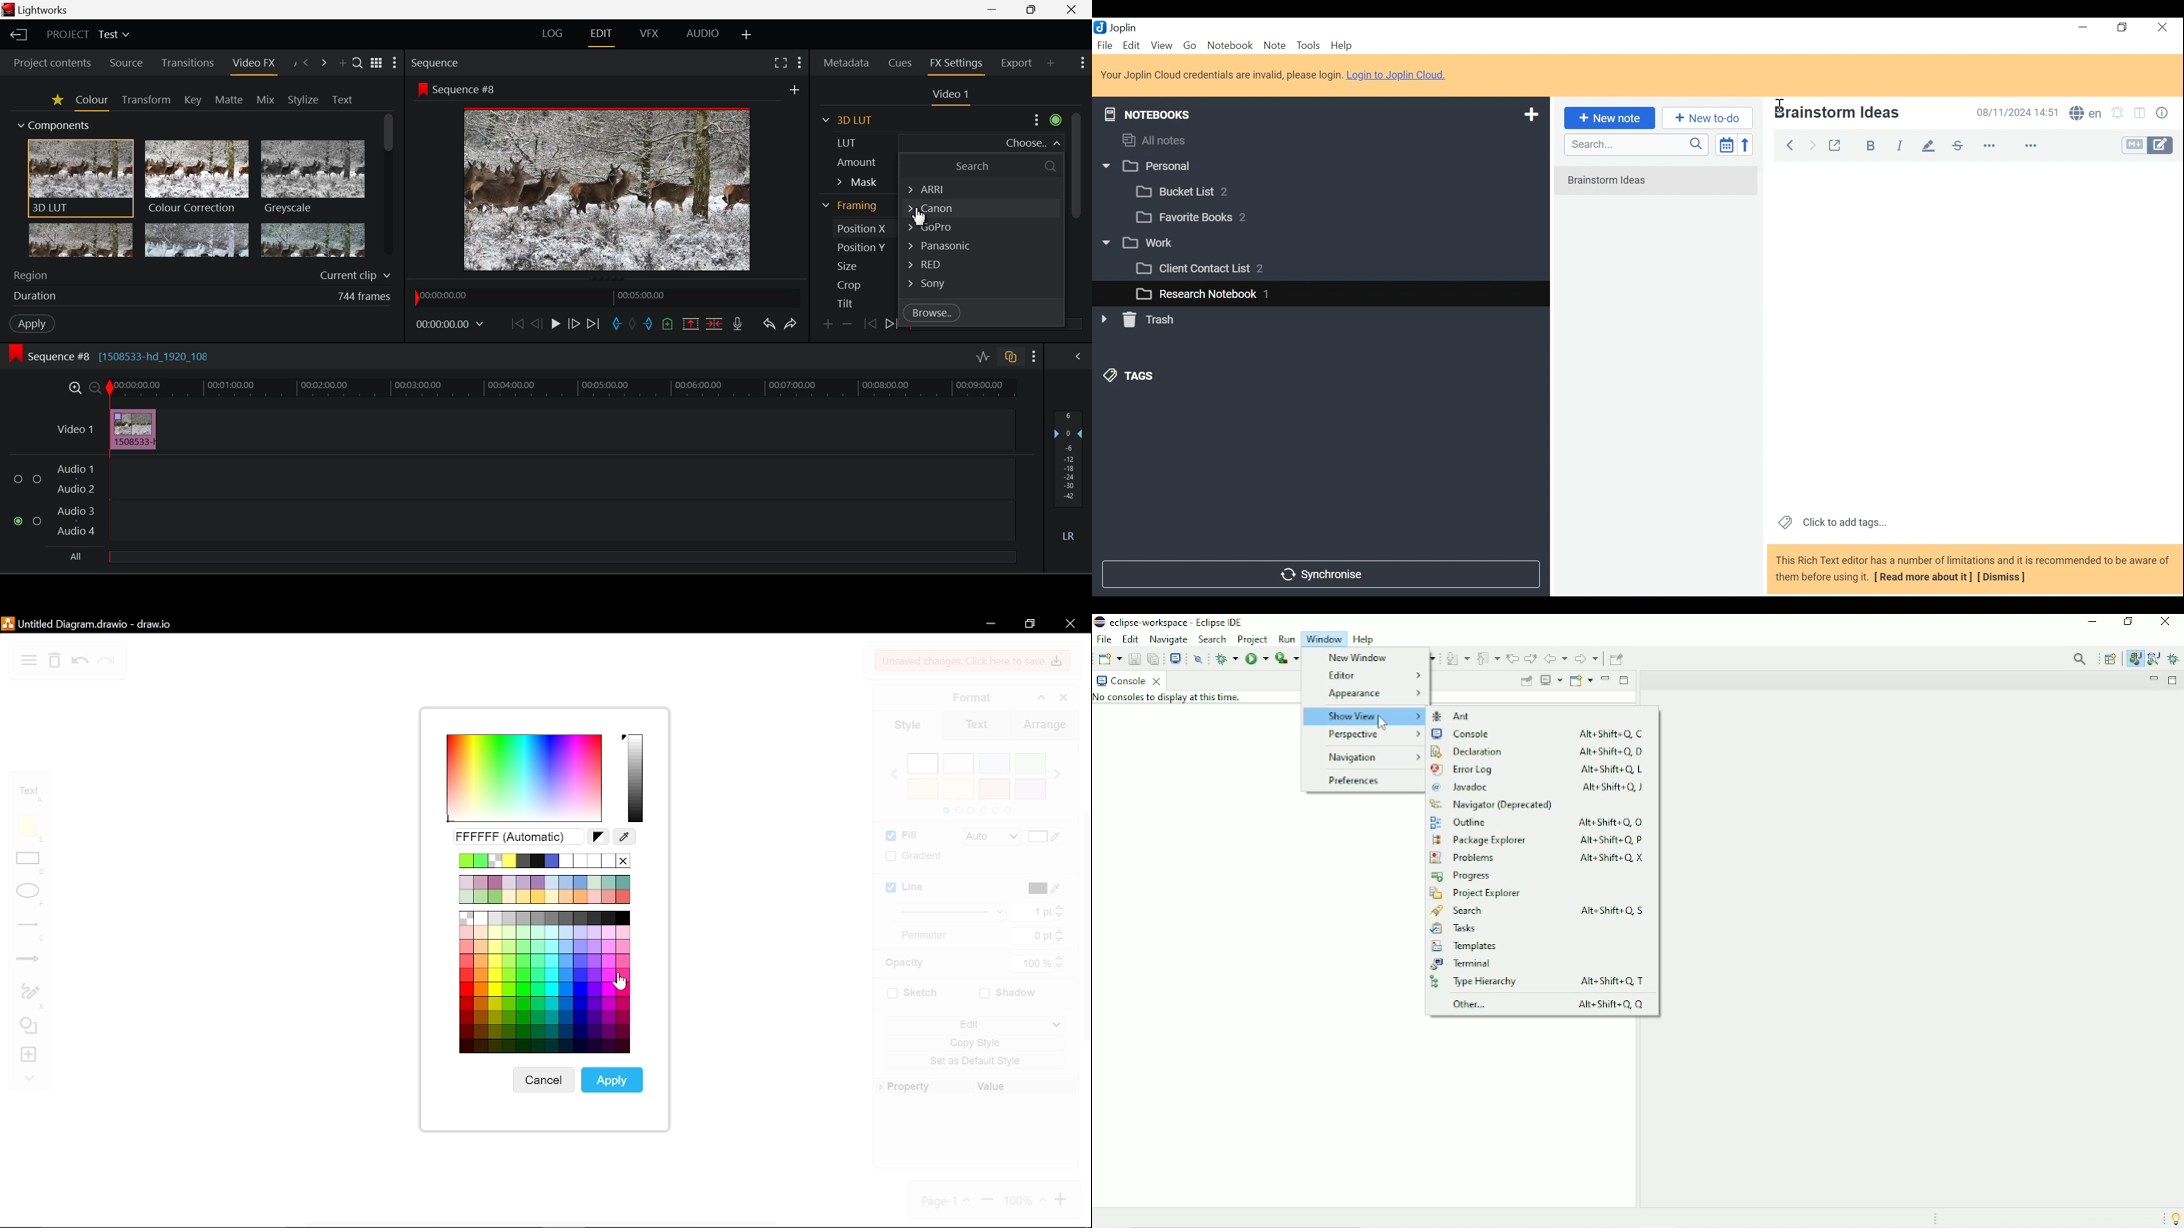 The width and height of the screenshot is (2184, 1232). What do you see at coordinates (614, 1080) in the screenshot?
I see `apply` at bounding box center [614, 1080].